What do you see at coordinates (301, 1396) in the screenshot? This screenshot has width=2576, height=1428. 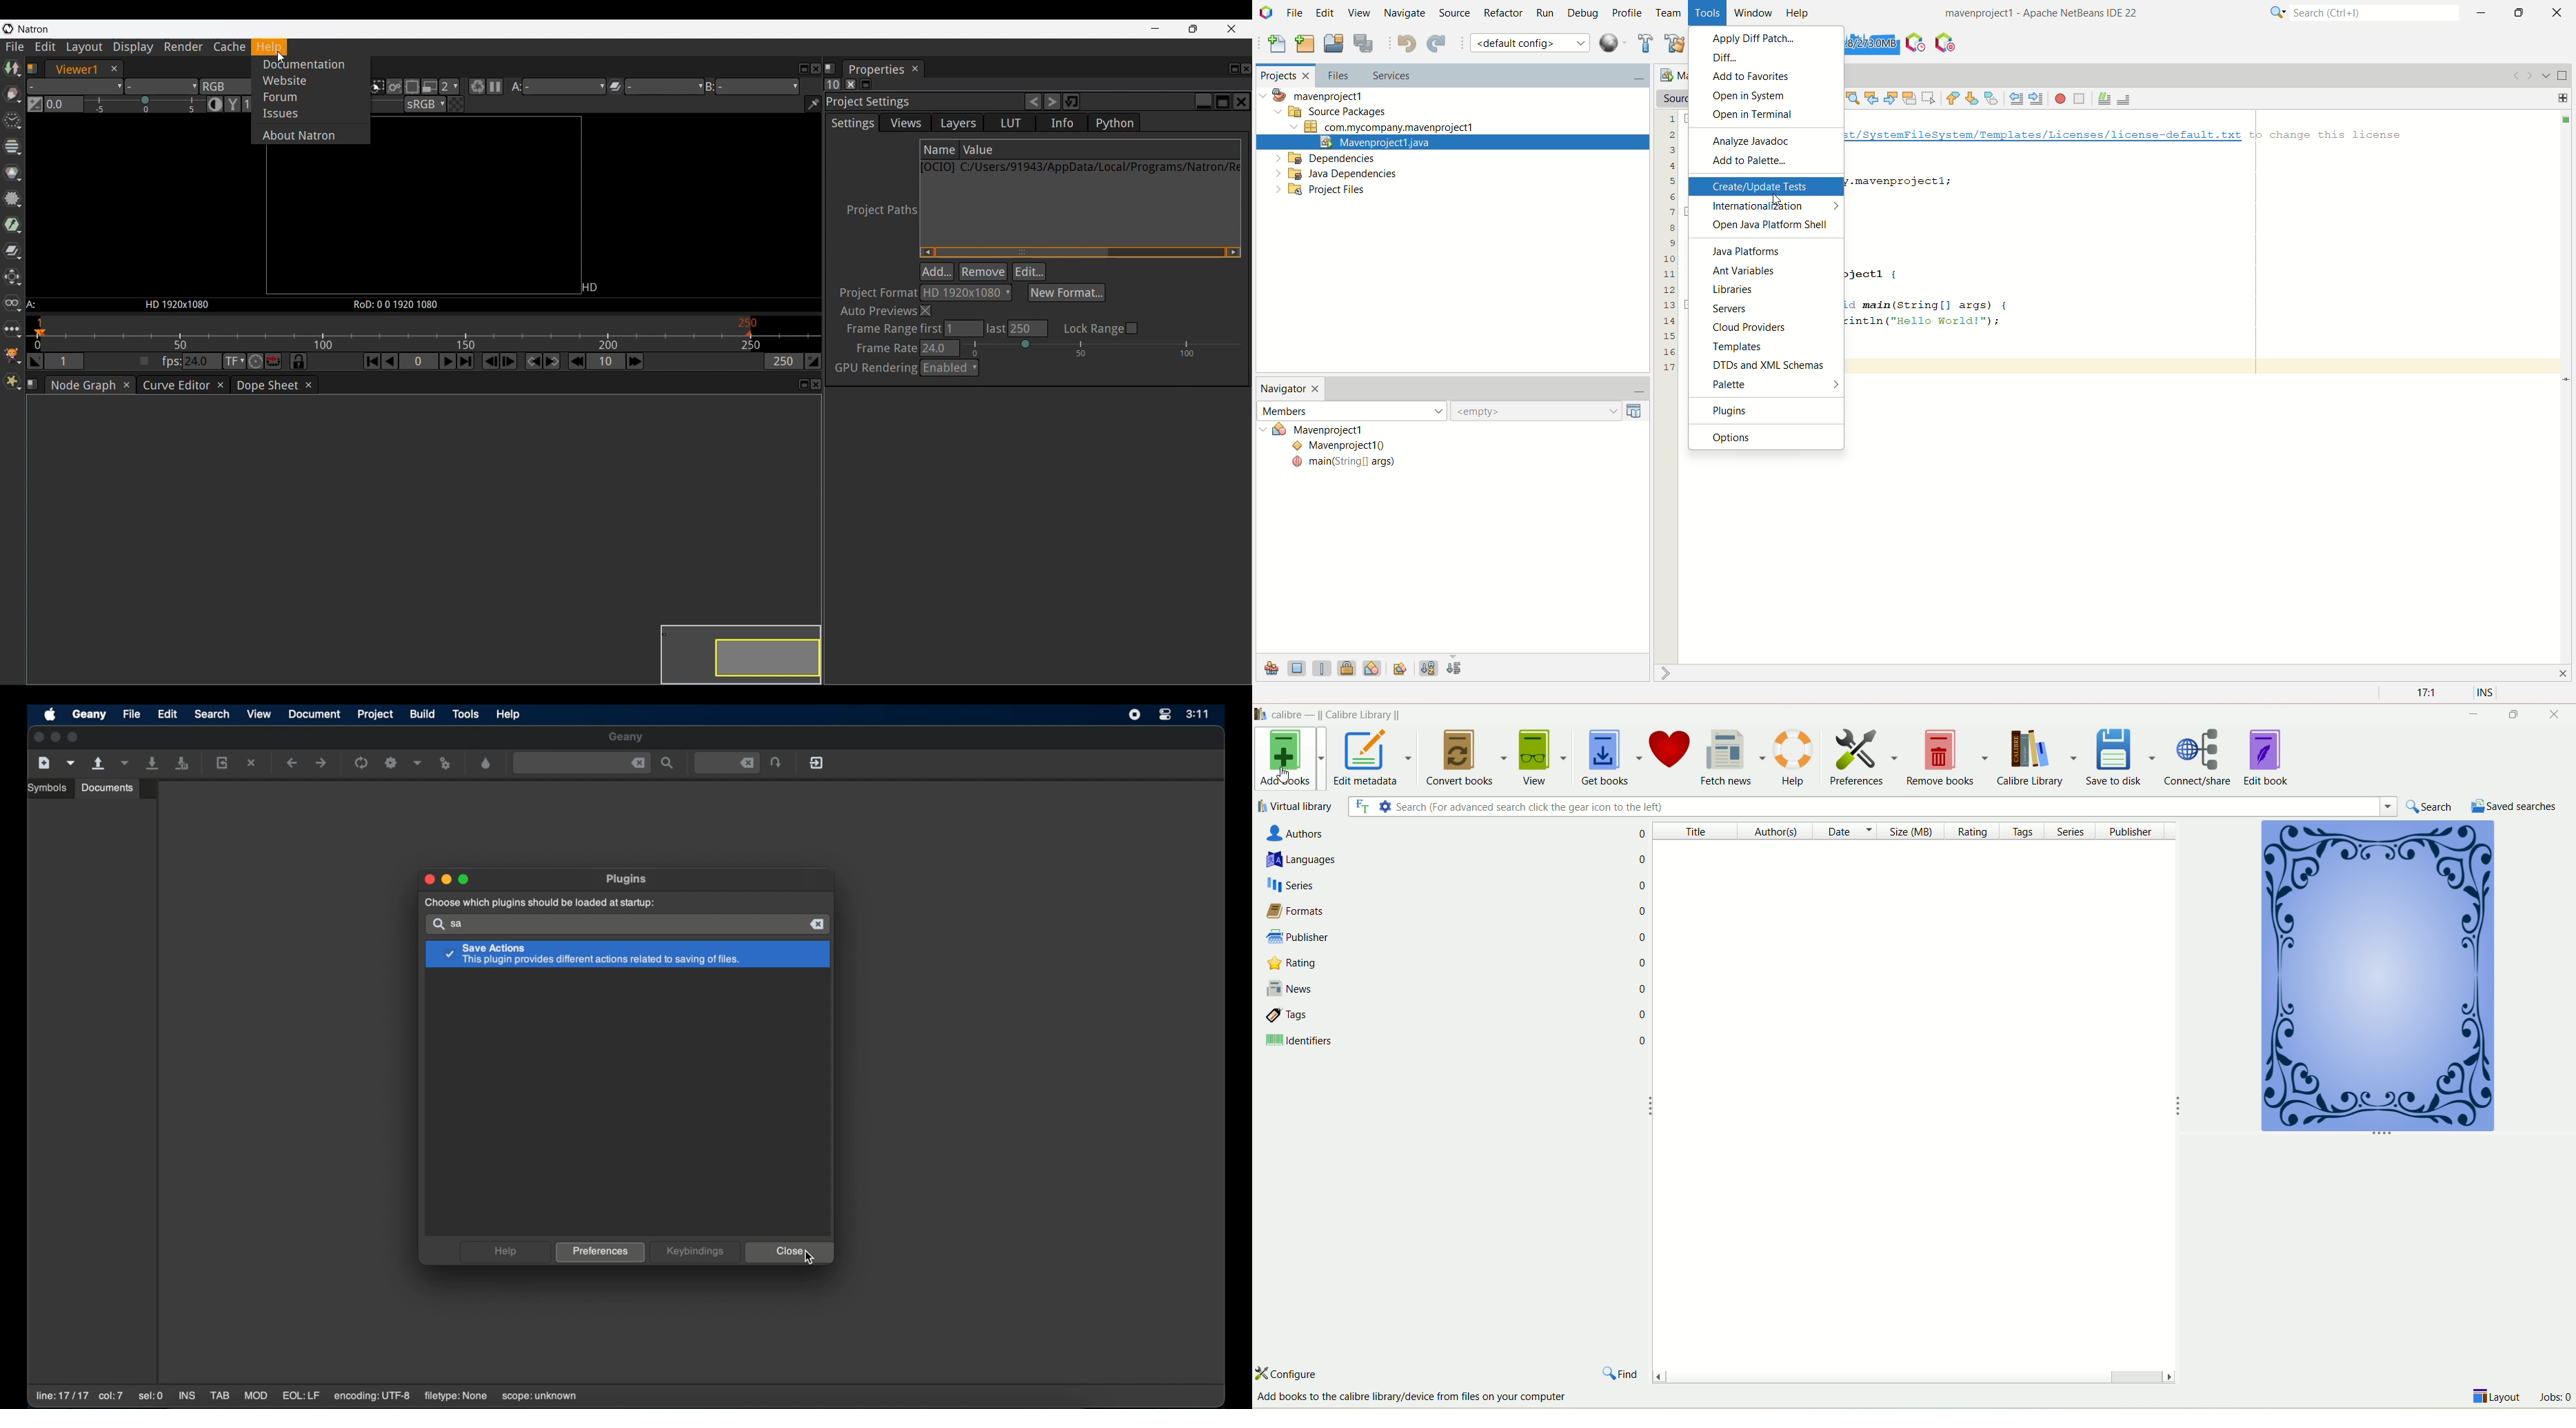 I see `EQL:LF` at bounding box center [301, 1396].